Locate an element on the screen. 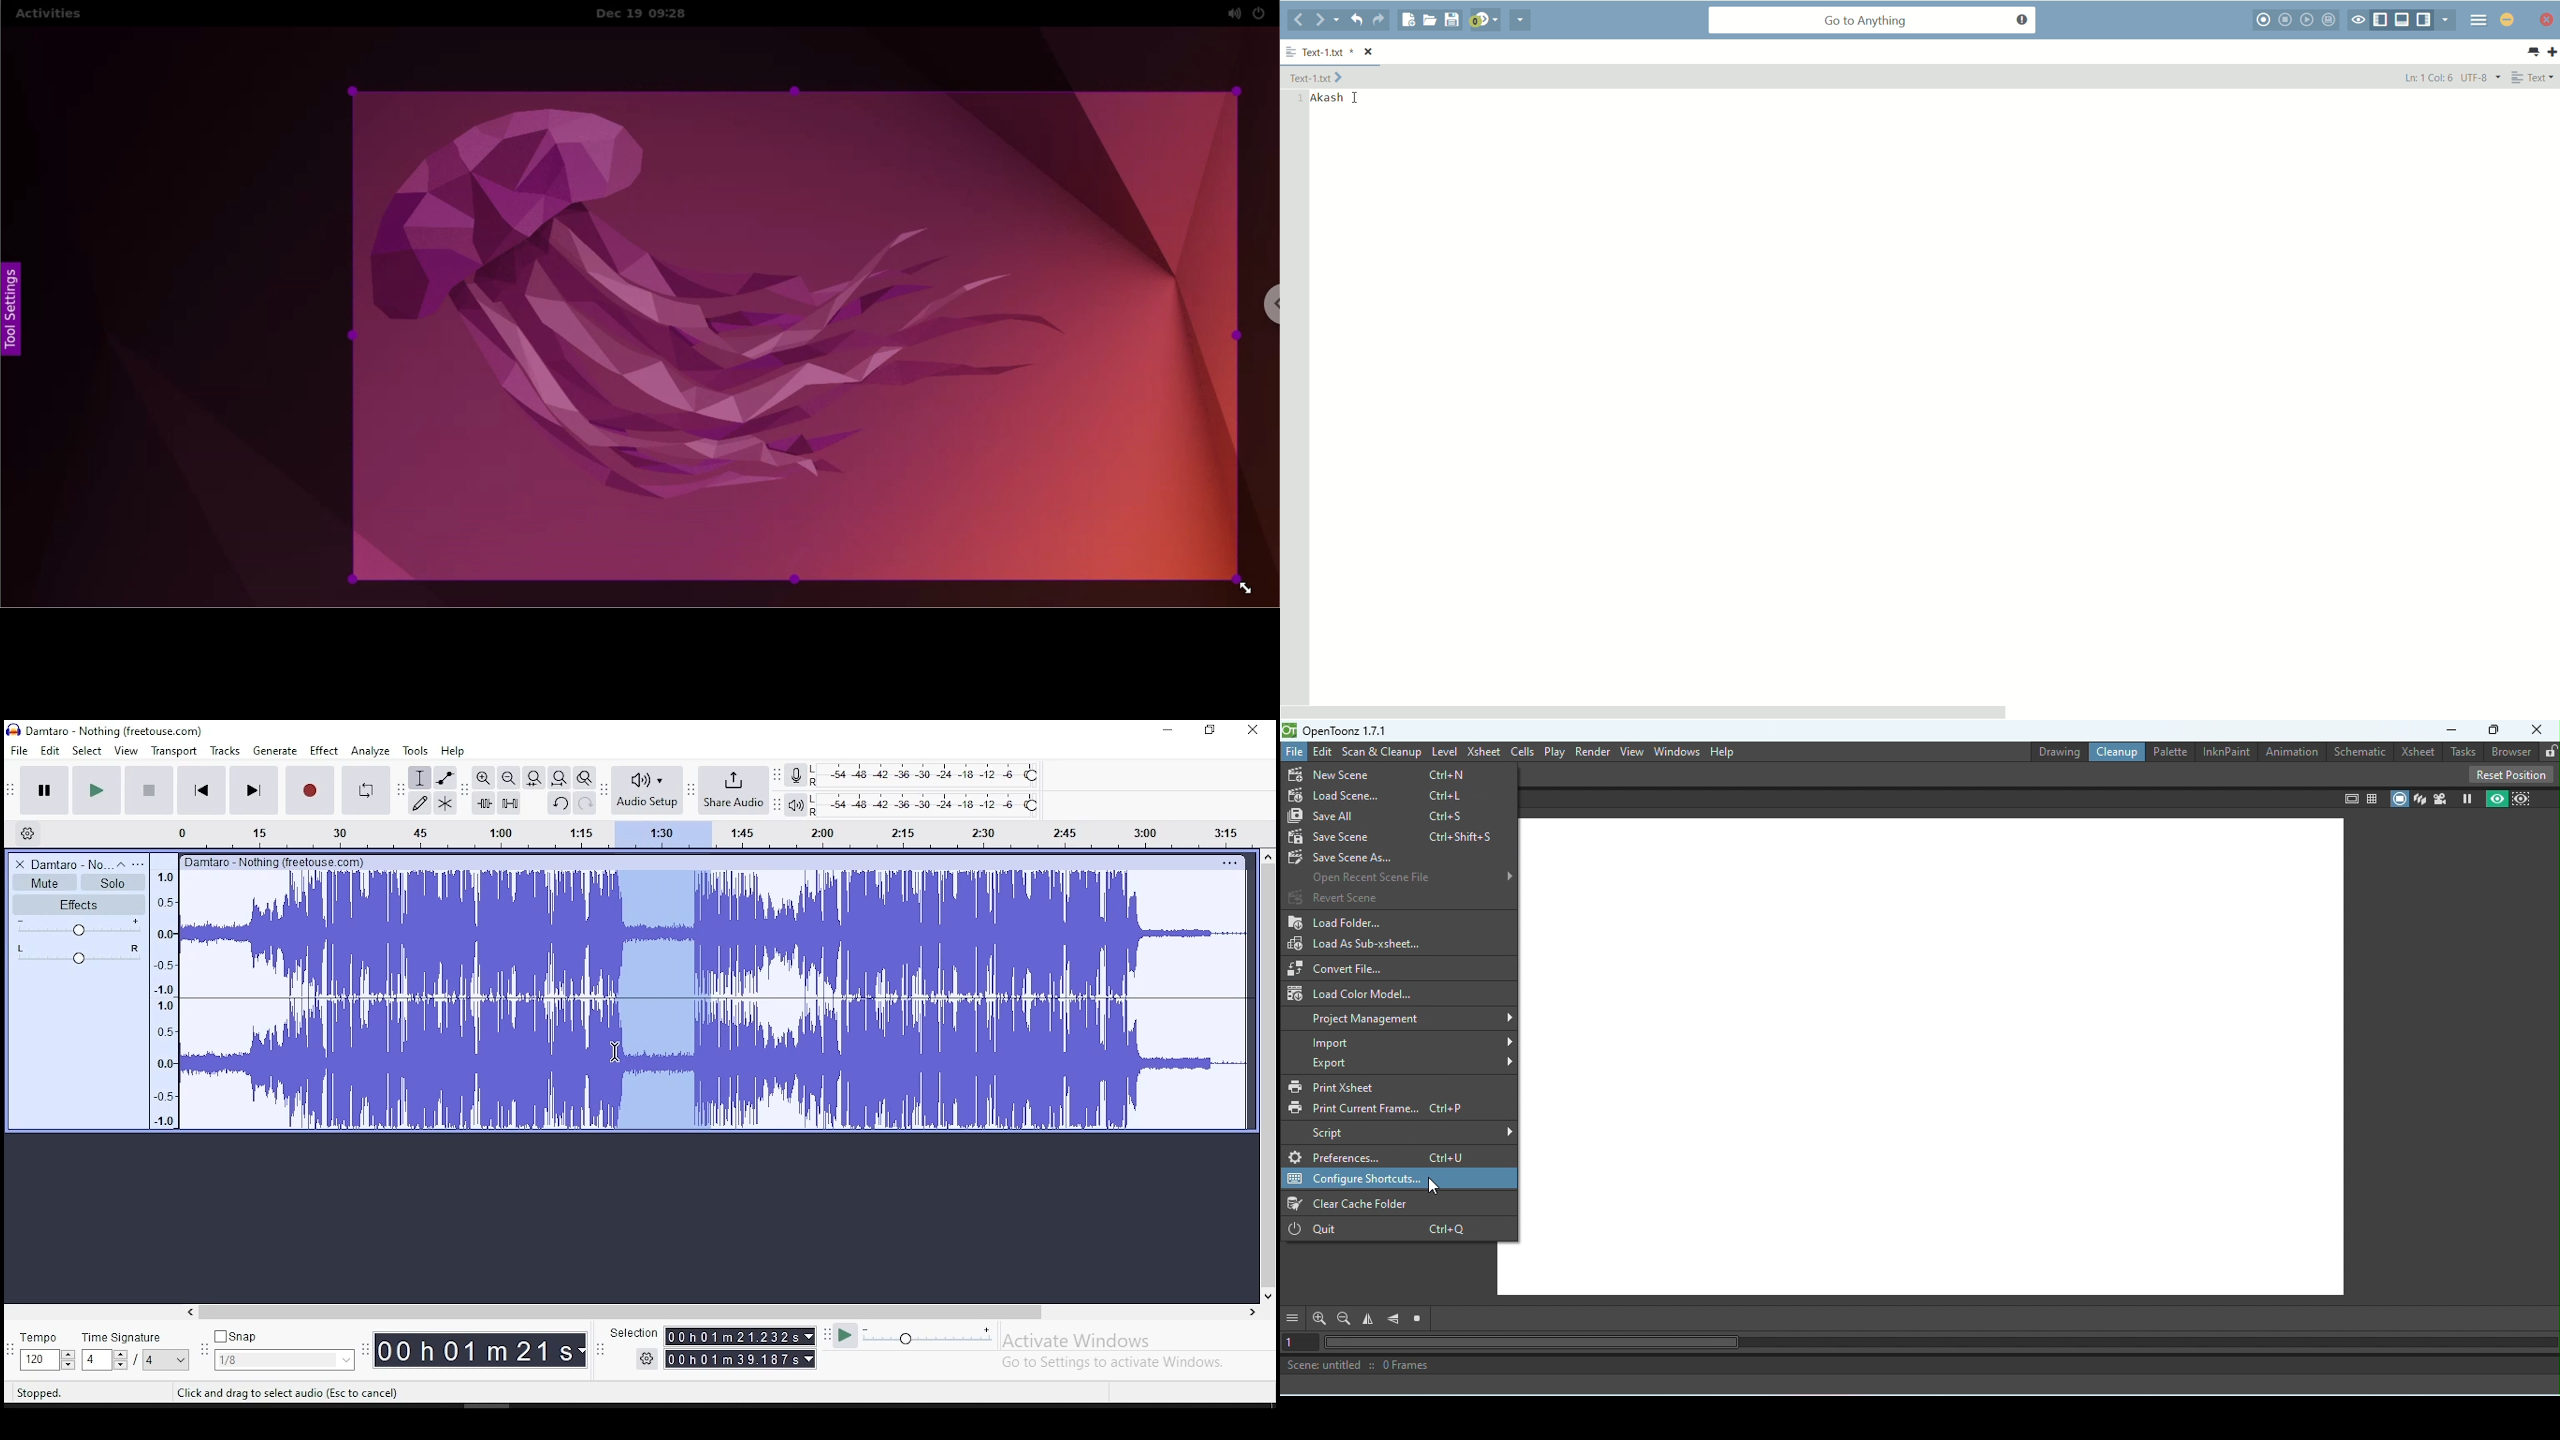 The image size is (2576, 1456). drop down is located at coordinates (119, 1360).